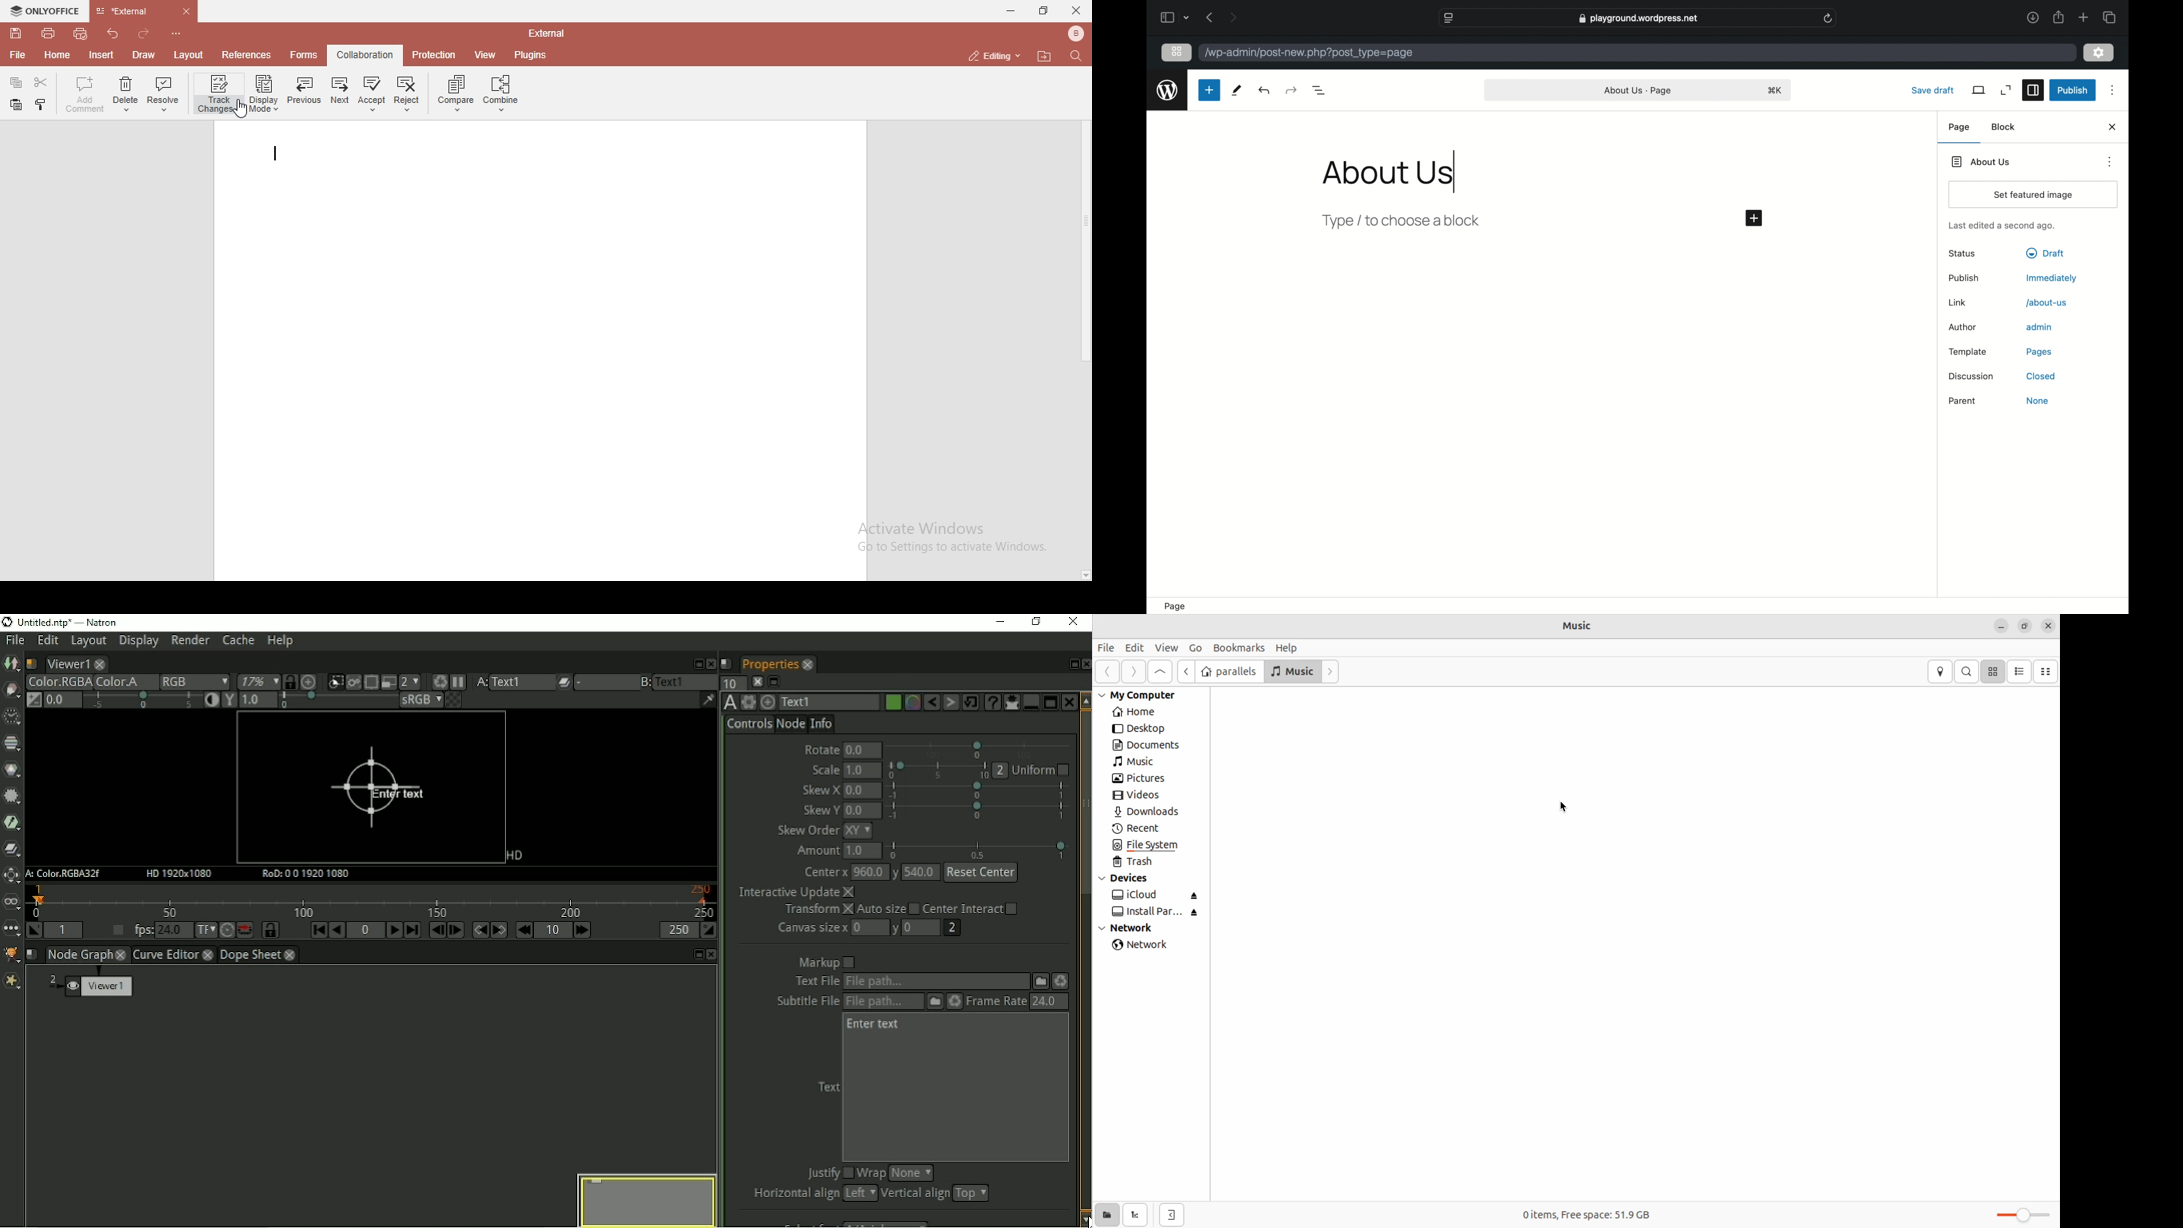 The image size is (2184, 1232). I want to click on protection, so click(435, 54).